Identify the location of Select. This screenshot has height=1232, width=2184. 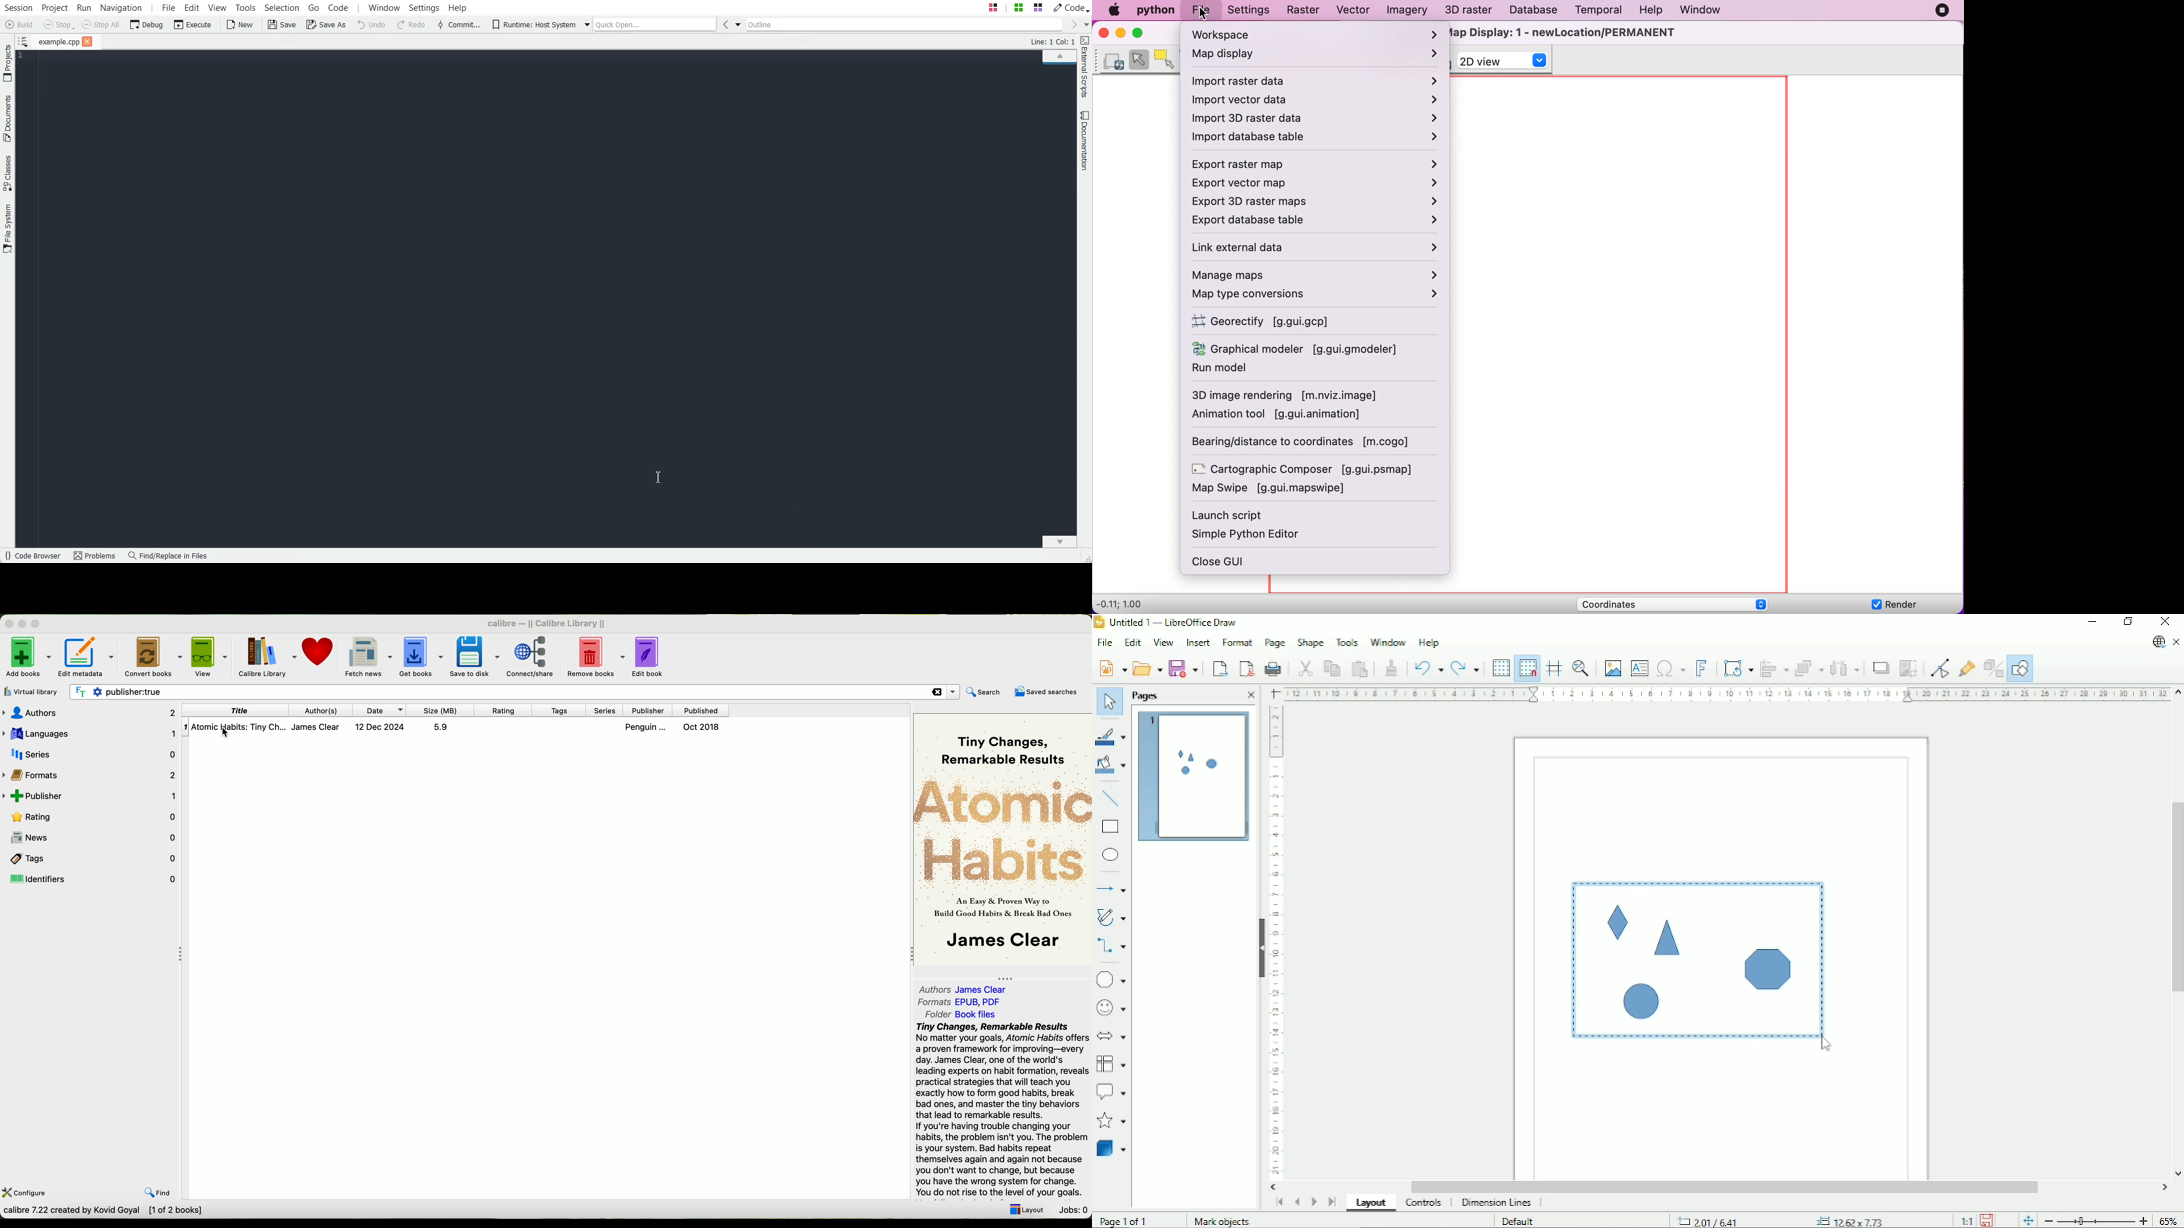
(1107, 701).